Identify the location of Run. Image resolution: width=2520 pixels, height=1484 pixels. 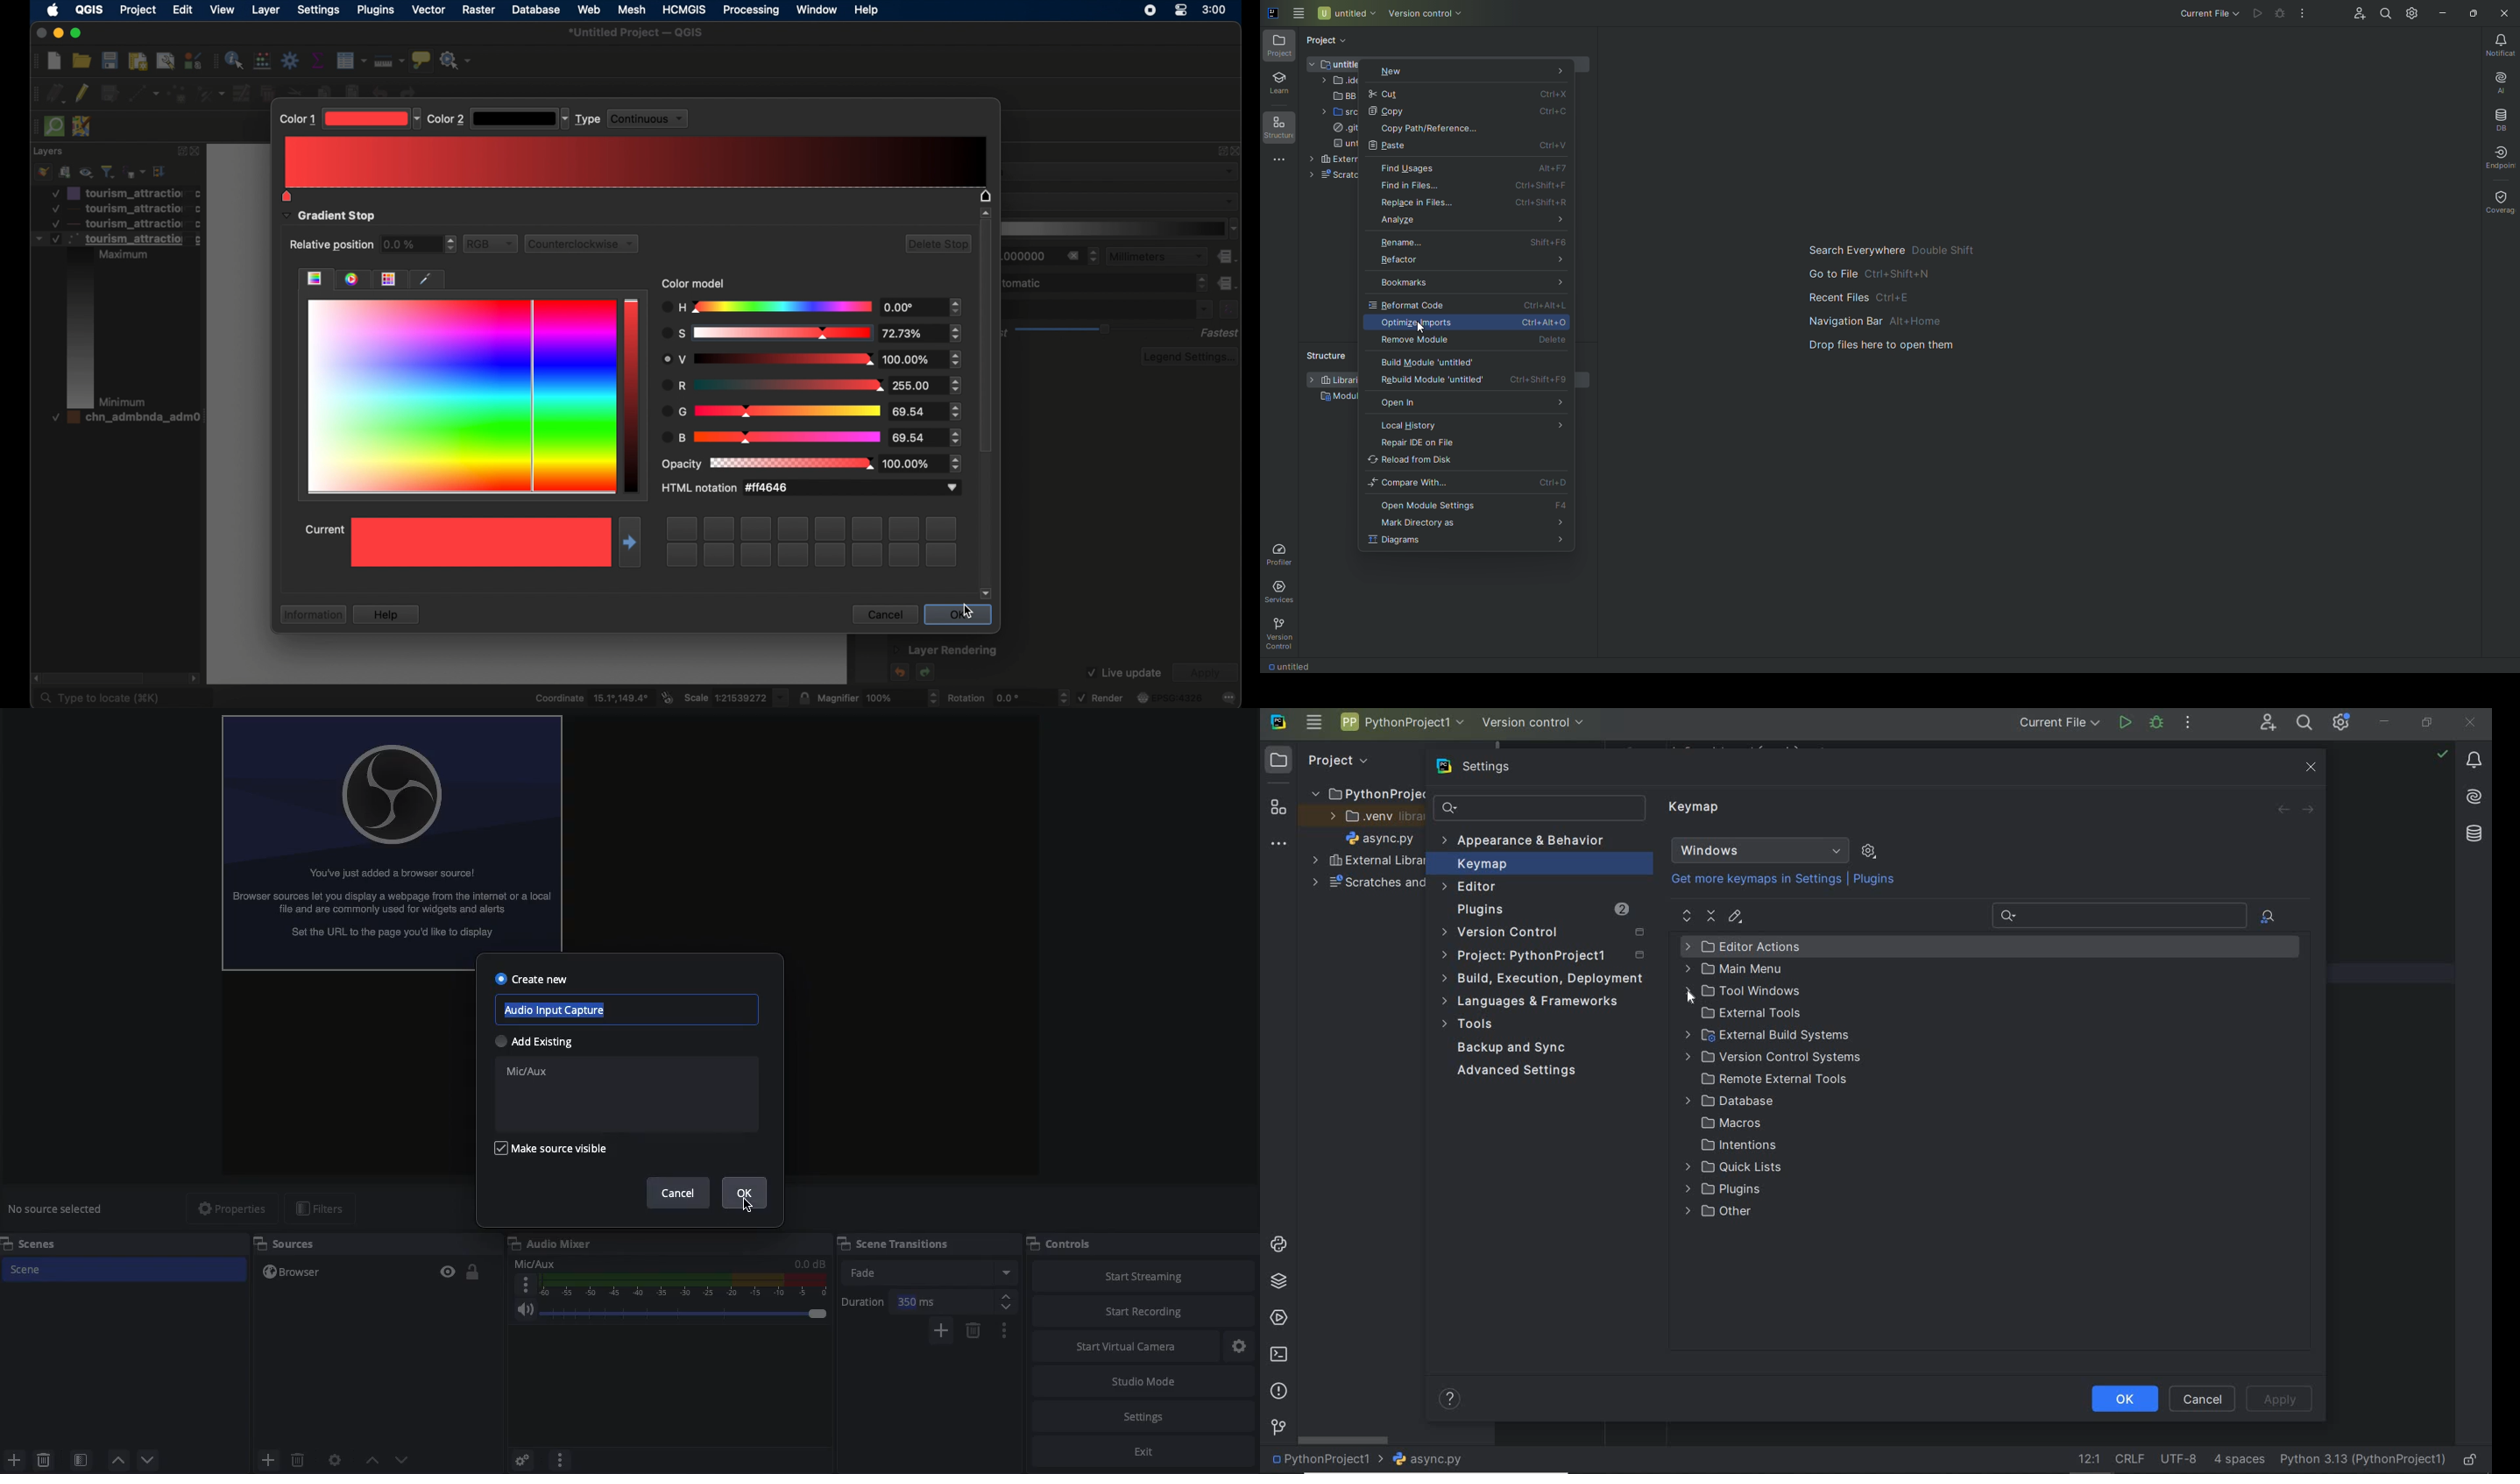
(2255, 14).